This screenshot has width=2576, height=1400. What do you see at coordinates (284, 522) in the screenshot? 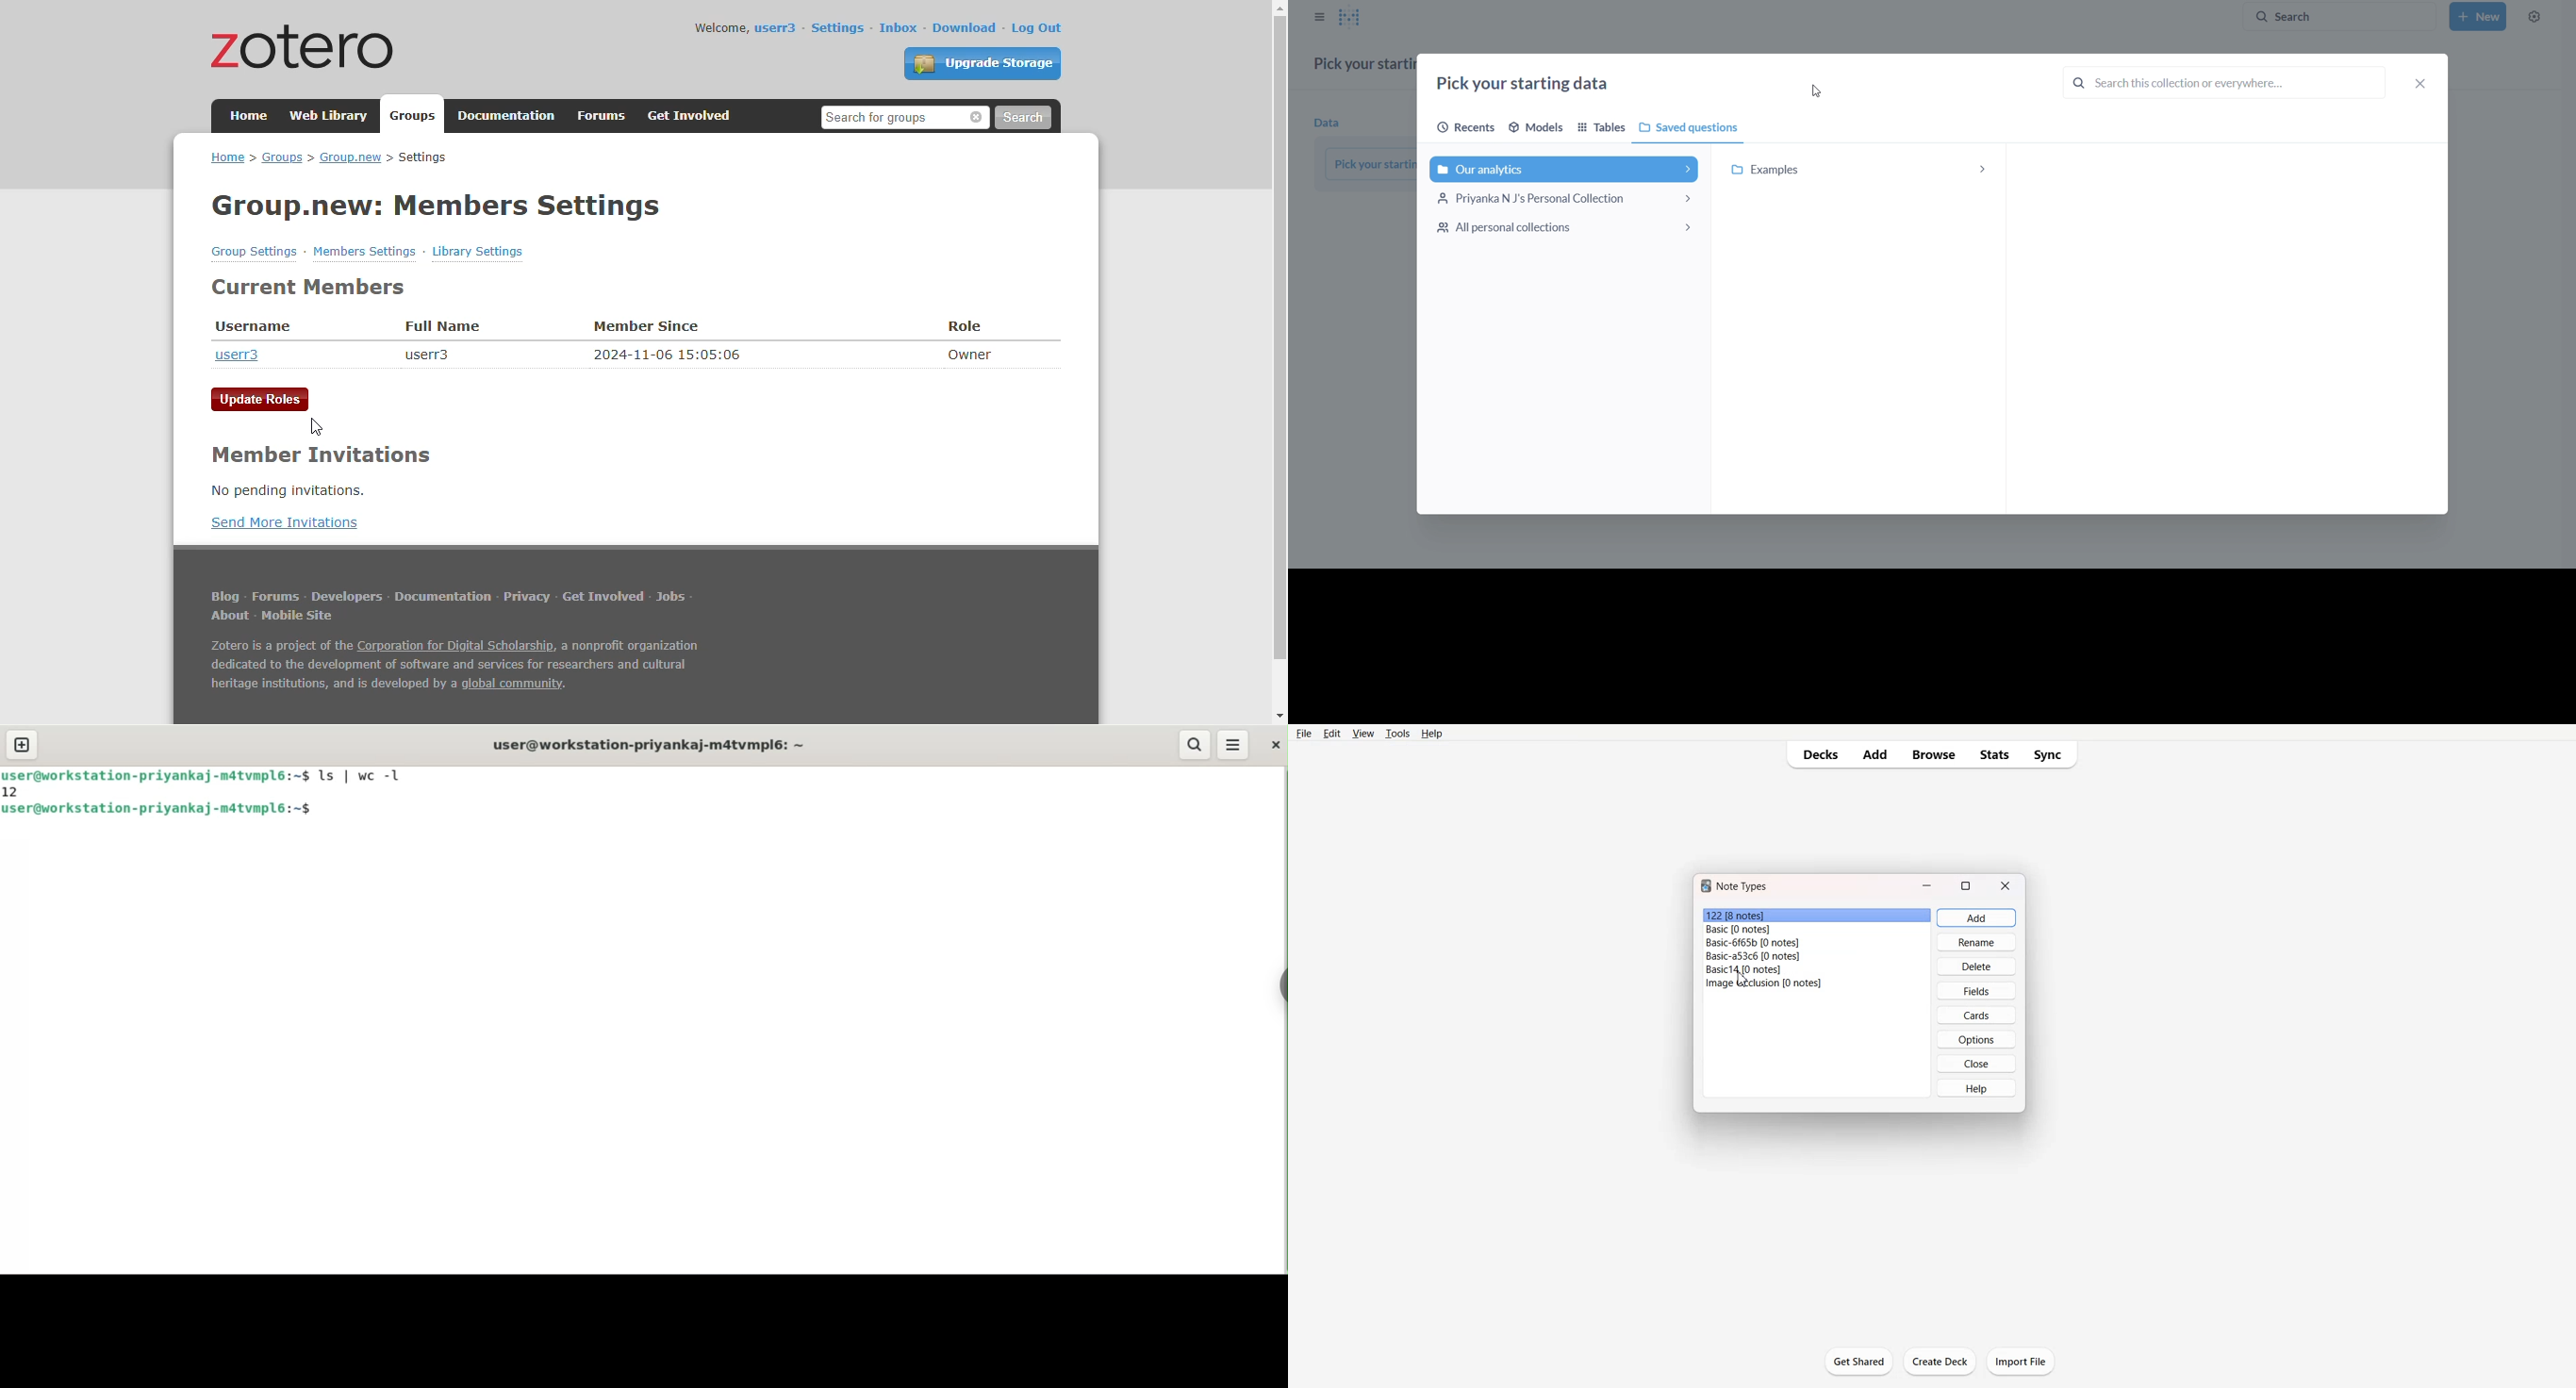
I see `send more invitations` at bounding box center [284, 522].